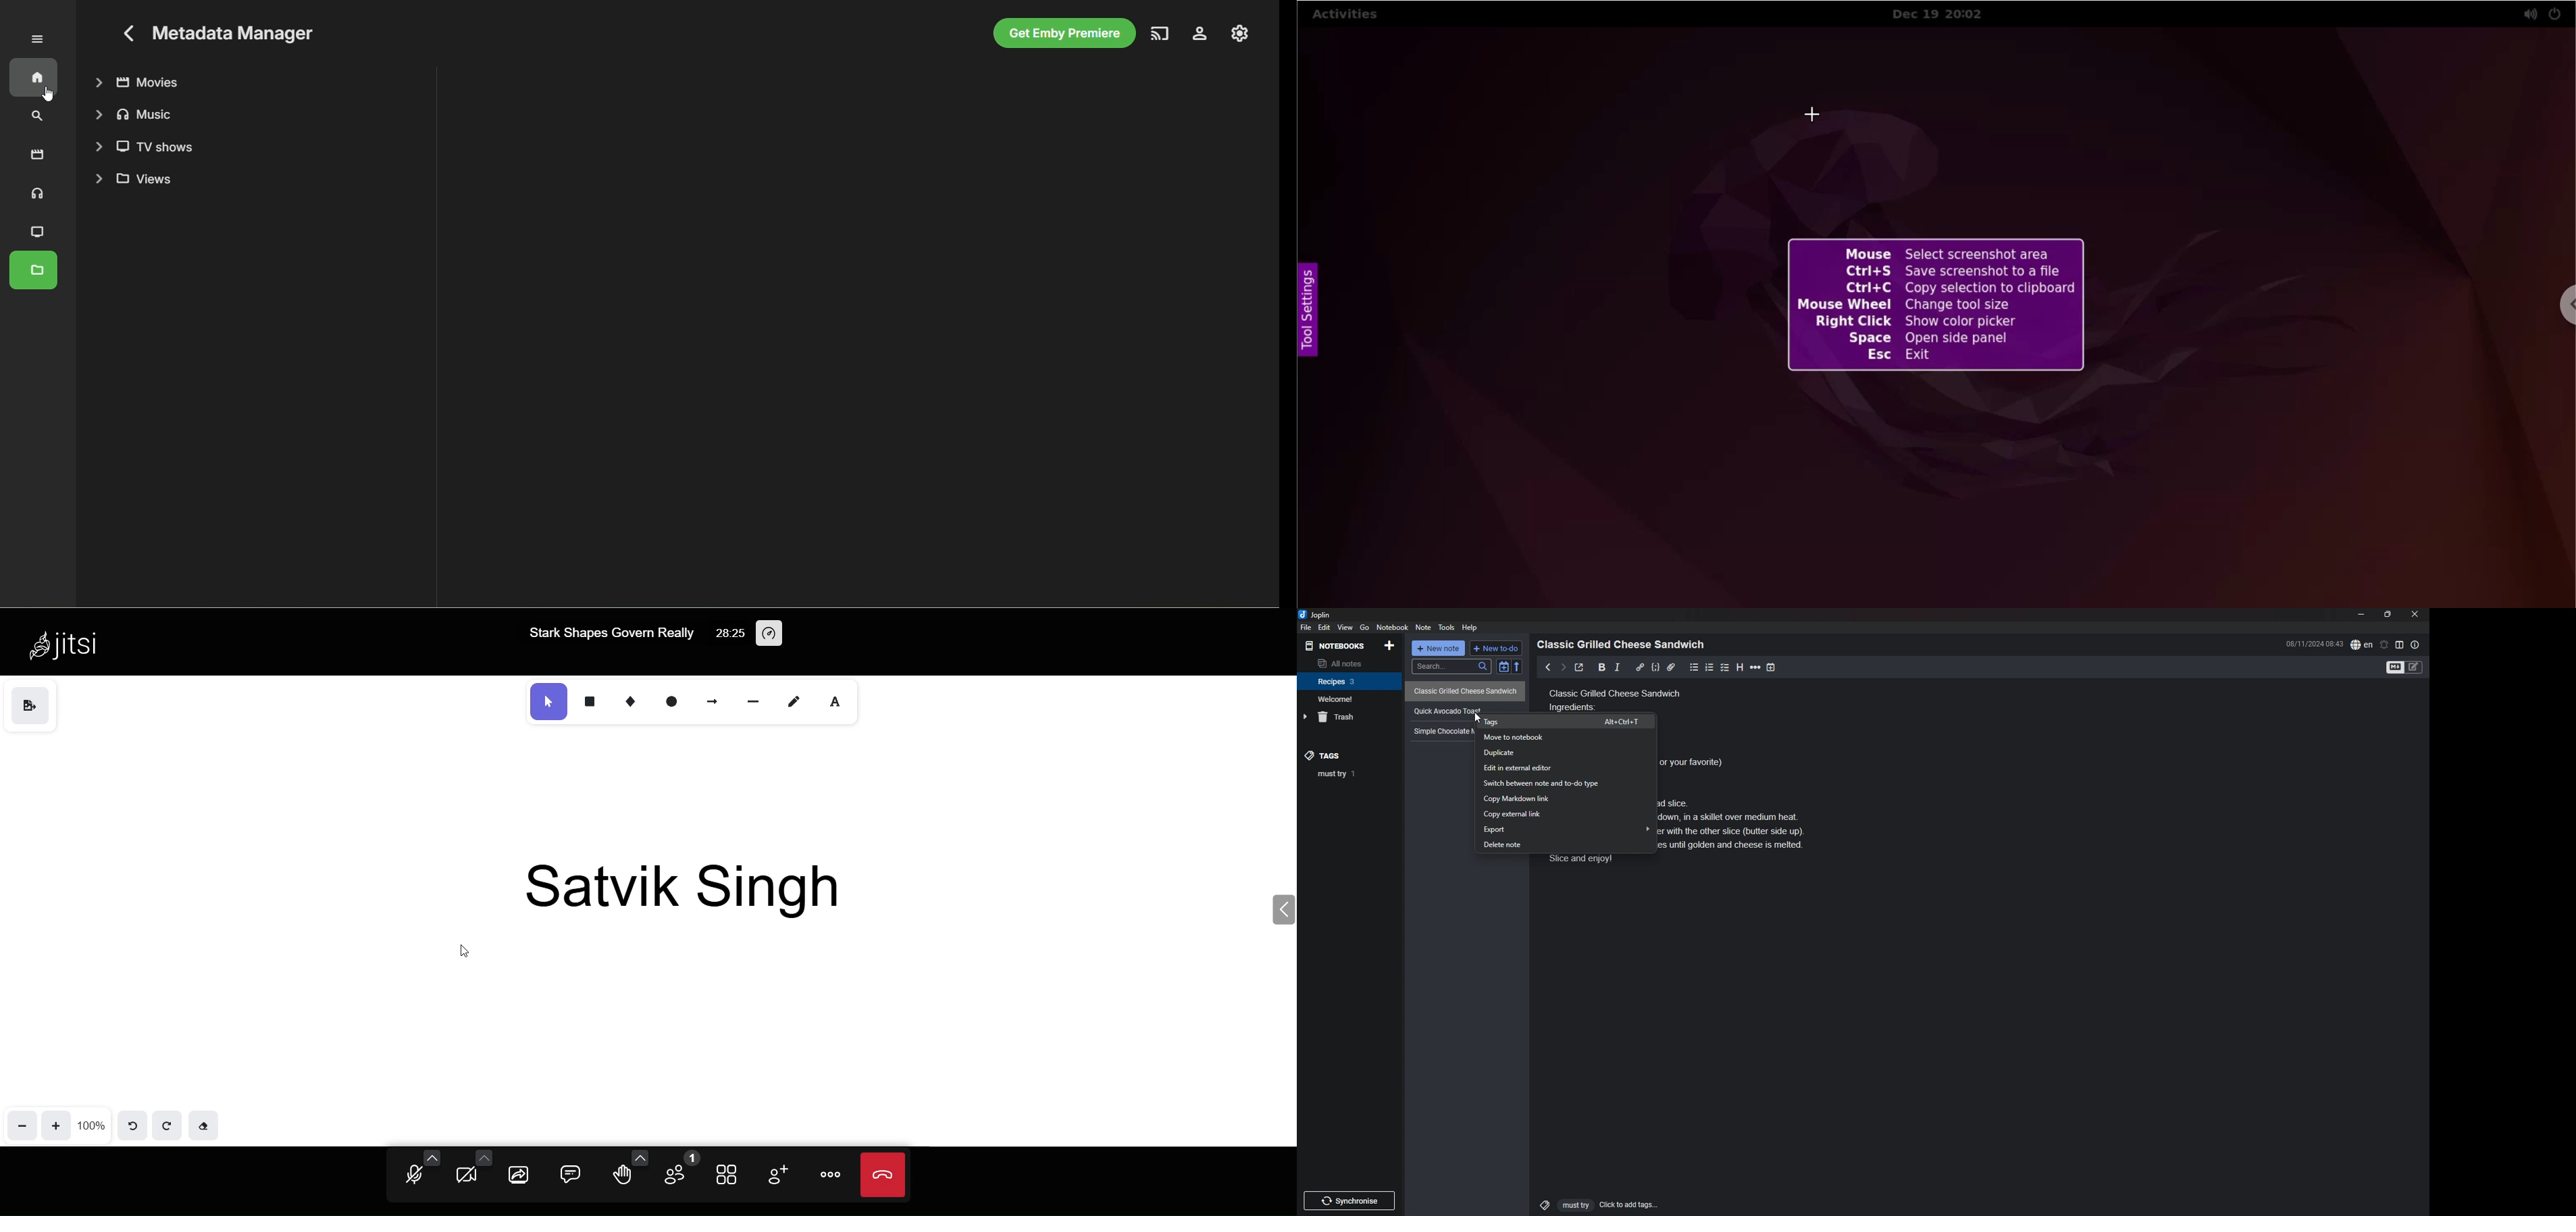 This screenshot has width=2576, height=1232. What do you see at coordinates (547, 701) in the screenshot?
I see `select` at bounding box center [547, 701].